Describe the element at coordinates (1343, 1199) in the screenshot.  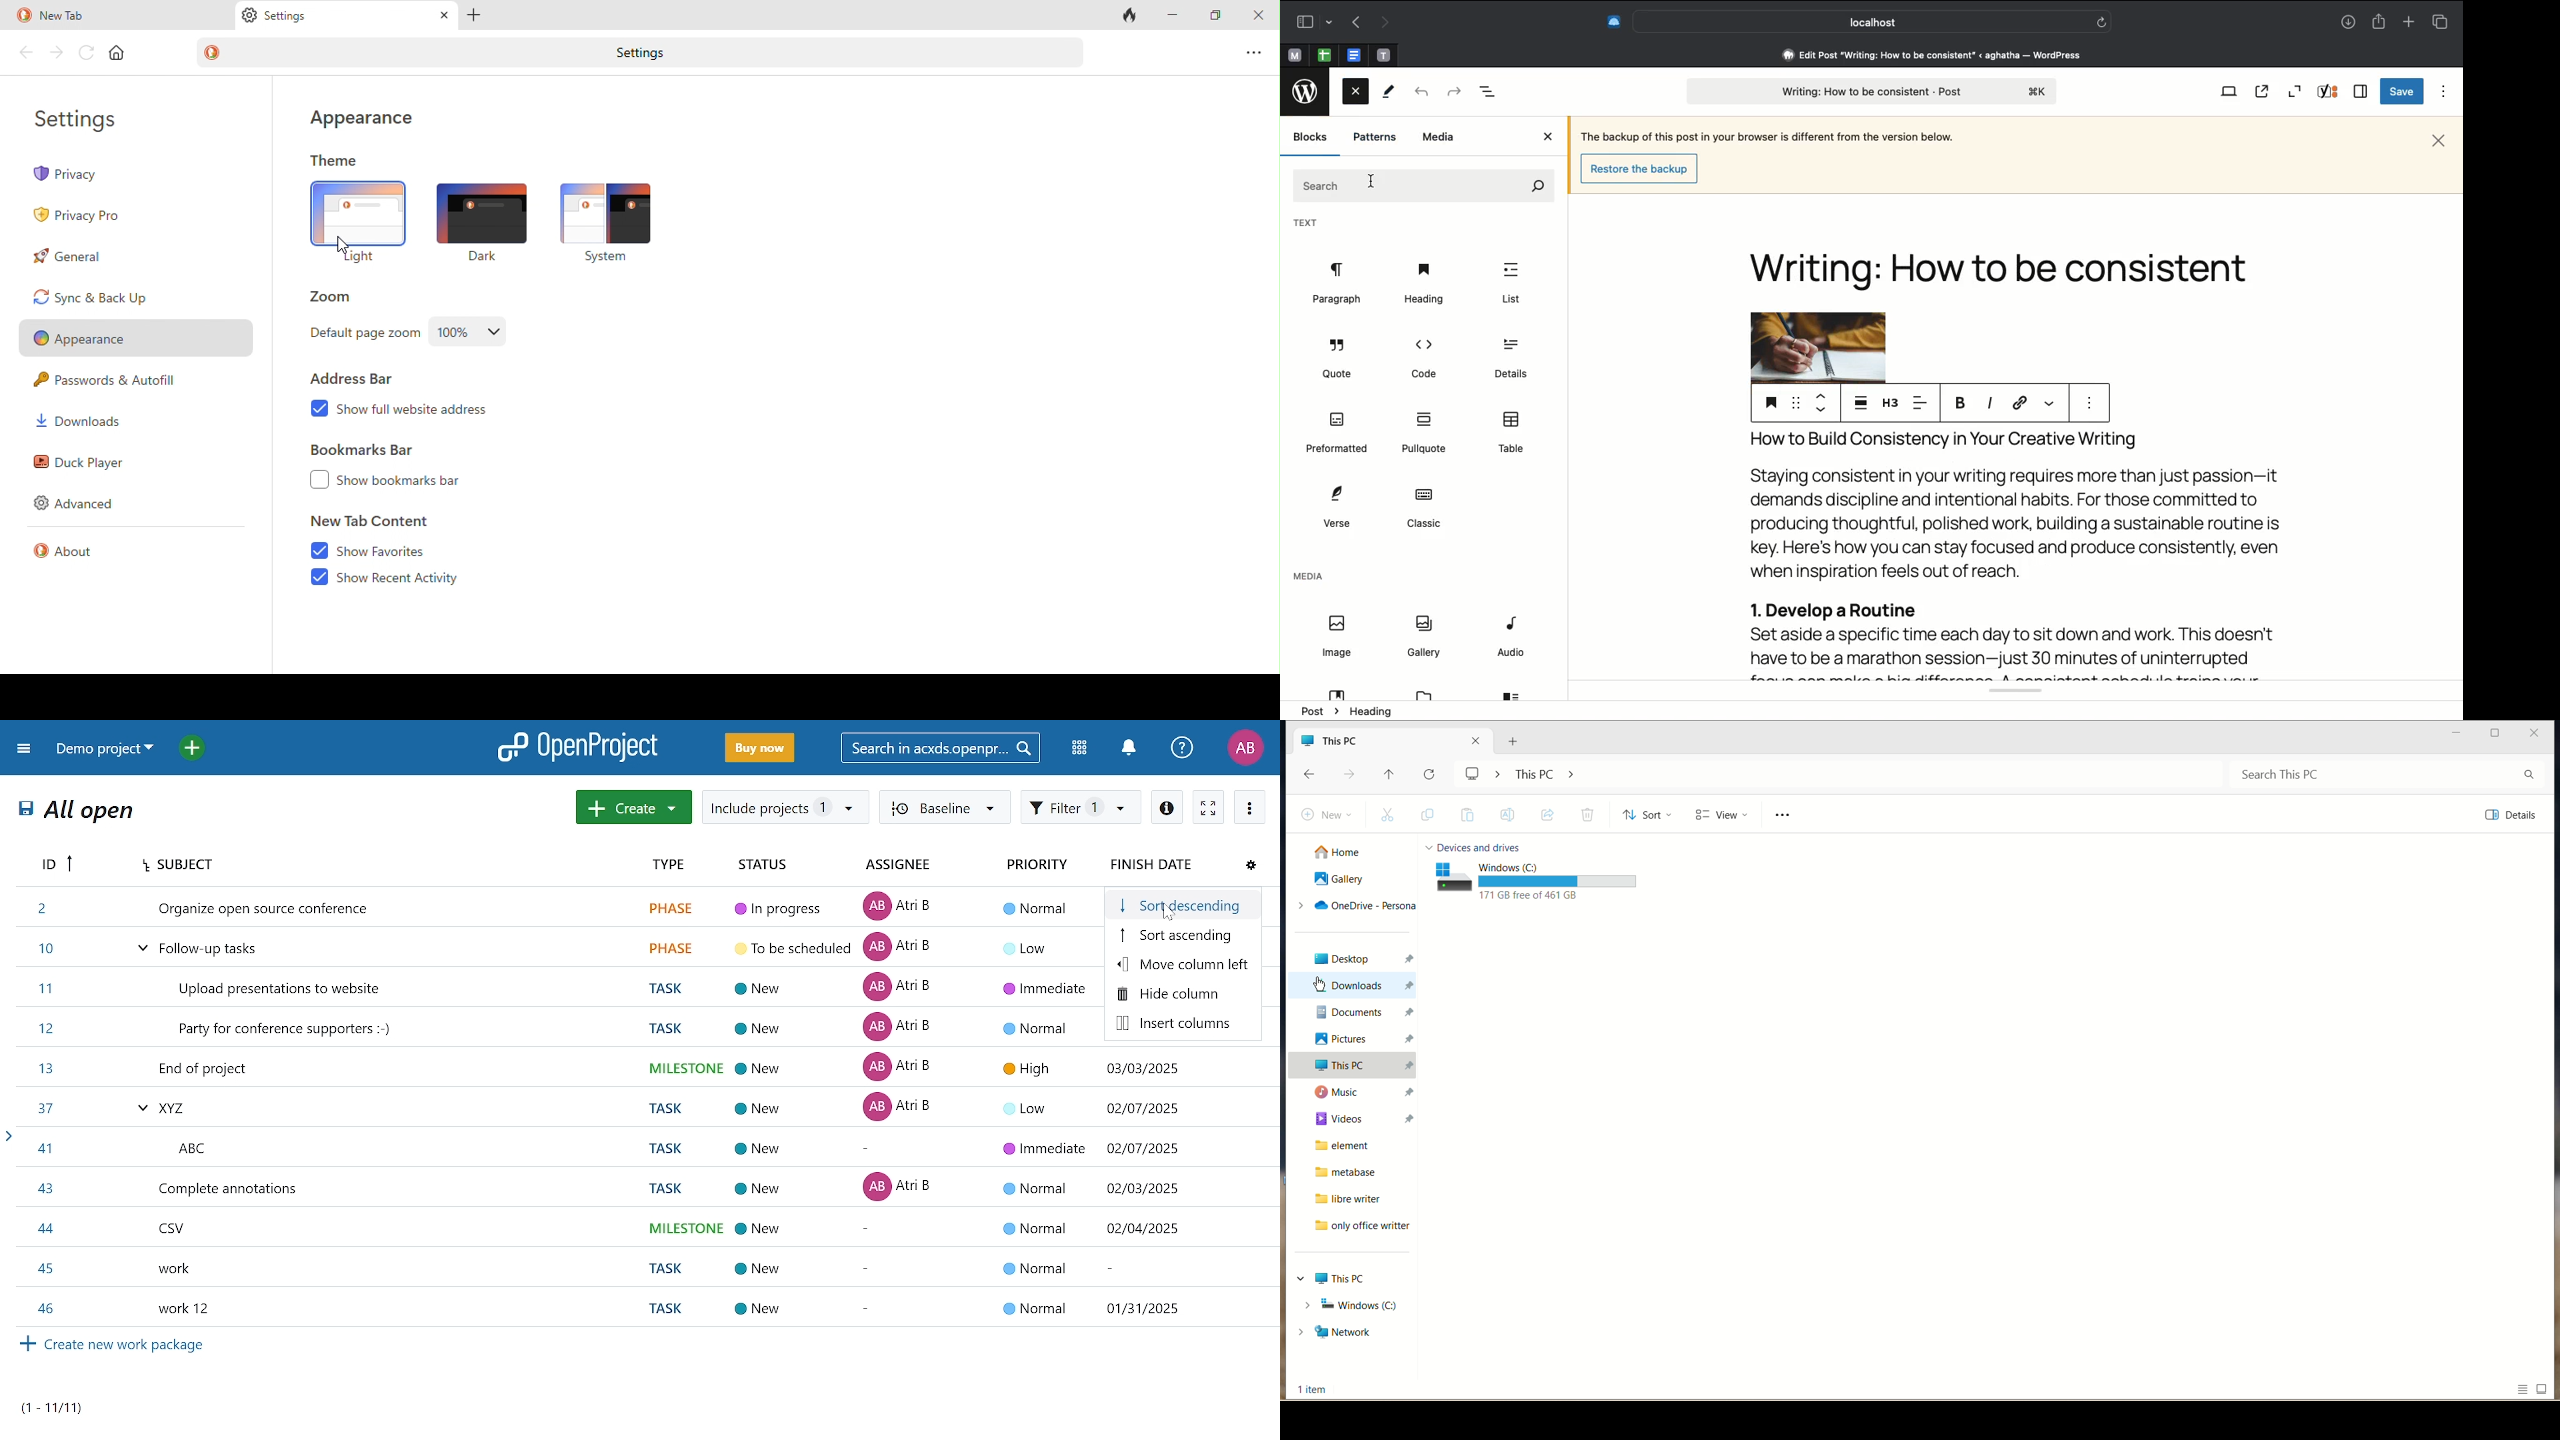
I see `libre writer` at that location.